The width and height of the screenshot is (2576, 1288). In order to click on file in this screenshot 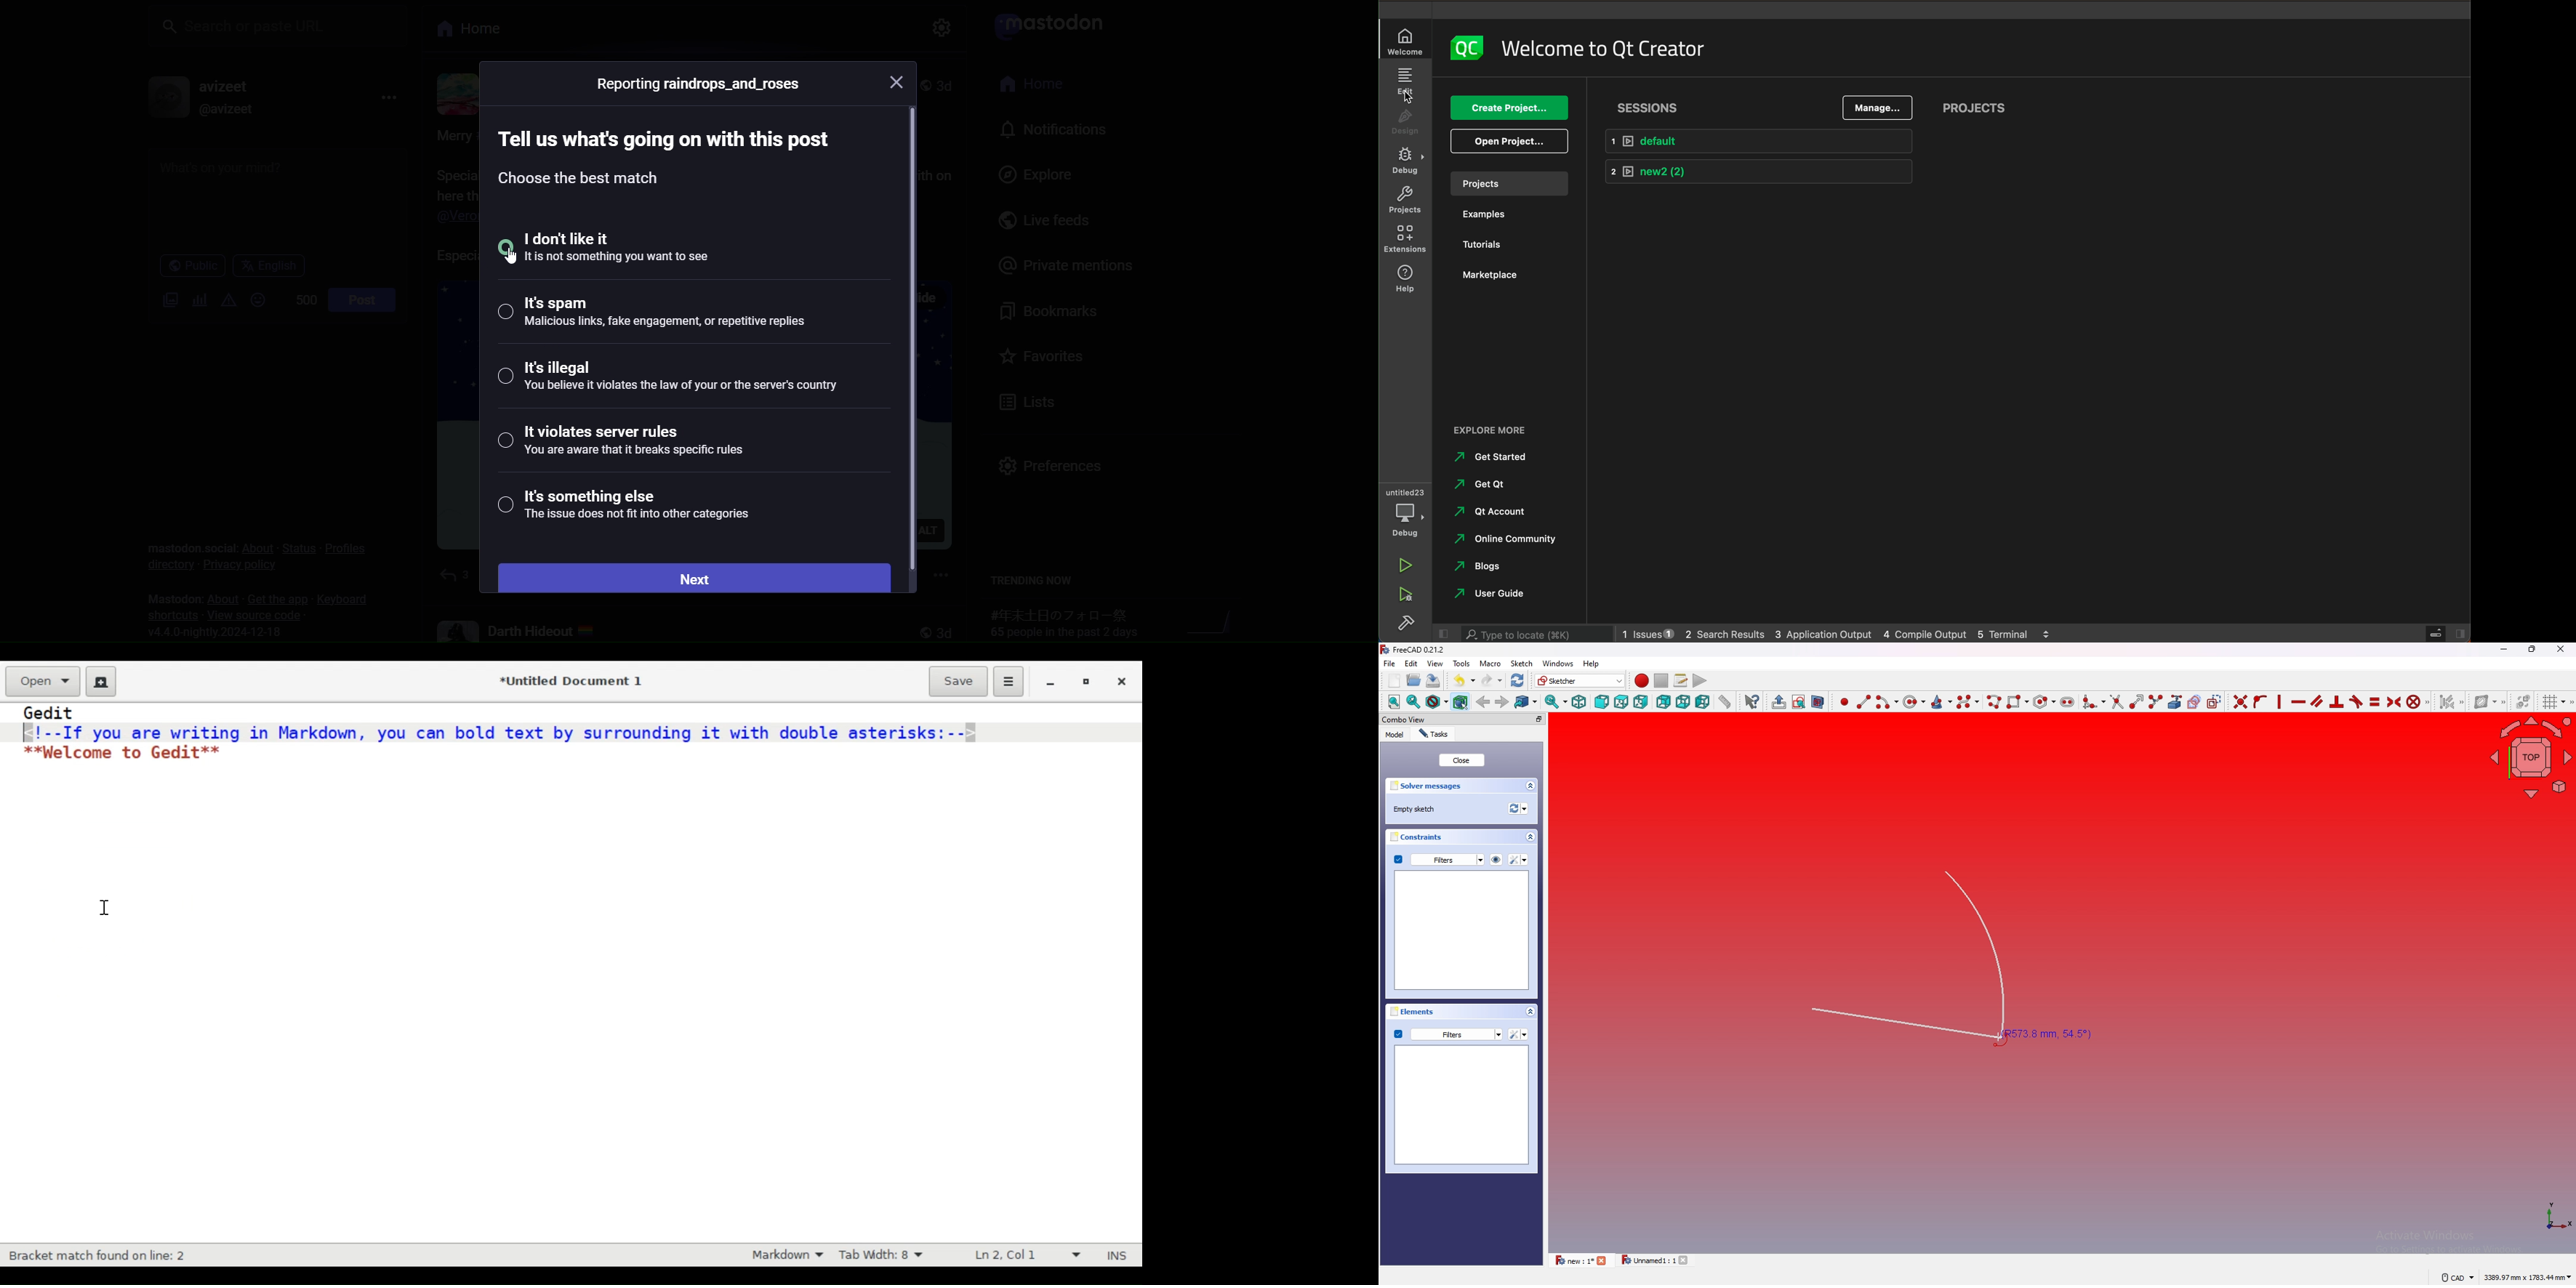, I will do `click(1390, 663)`.